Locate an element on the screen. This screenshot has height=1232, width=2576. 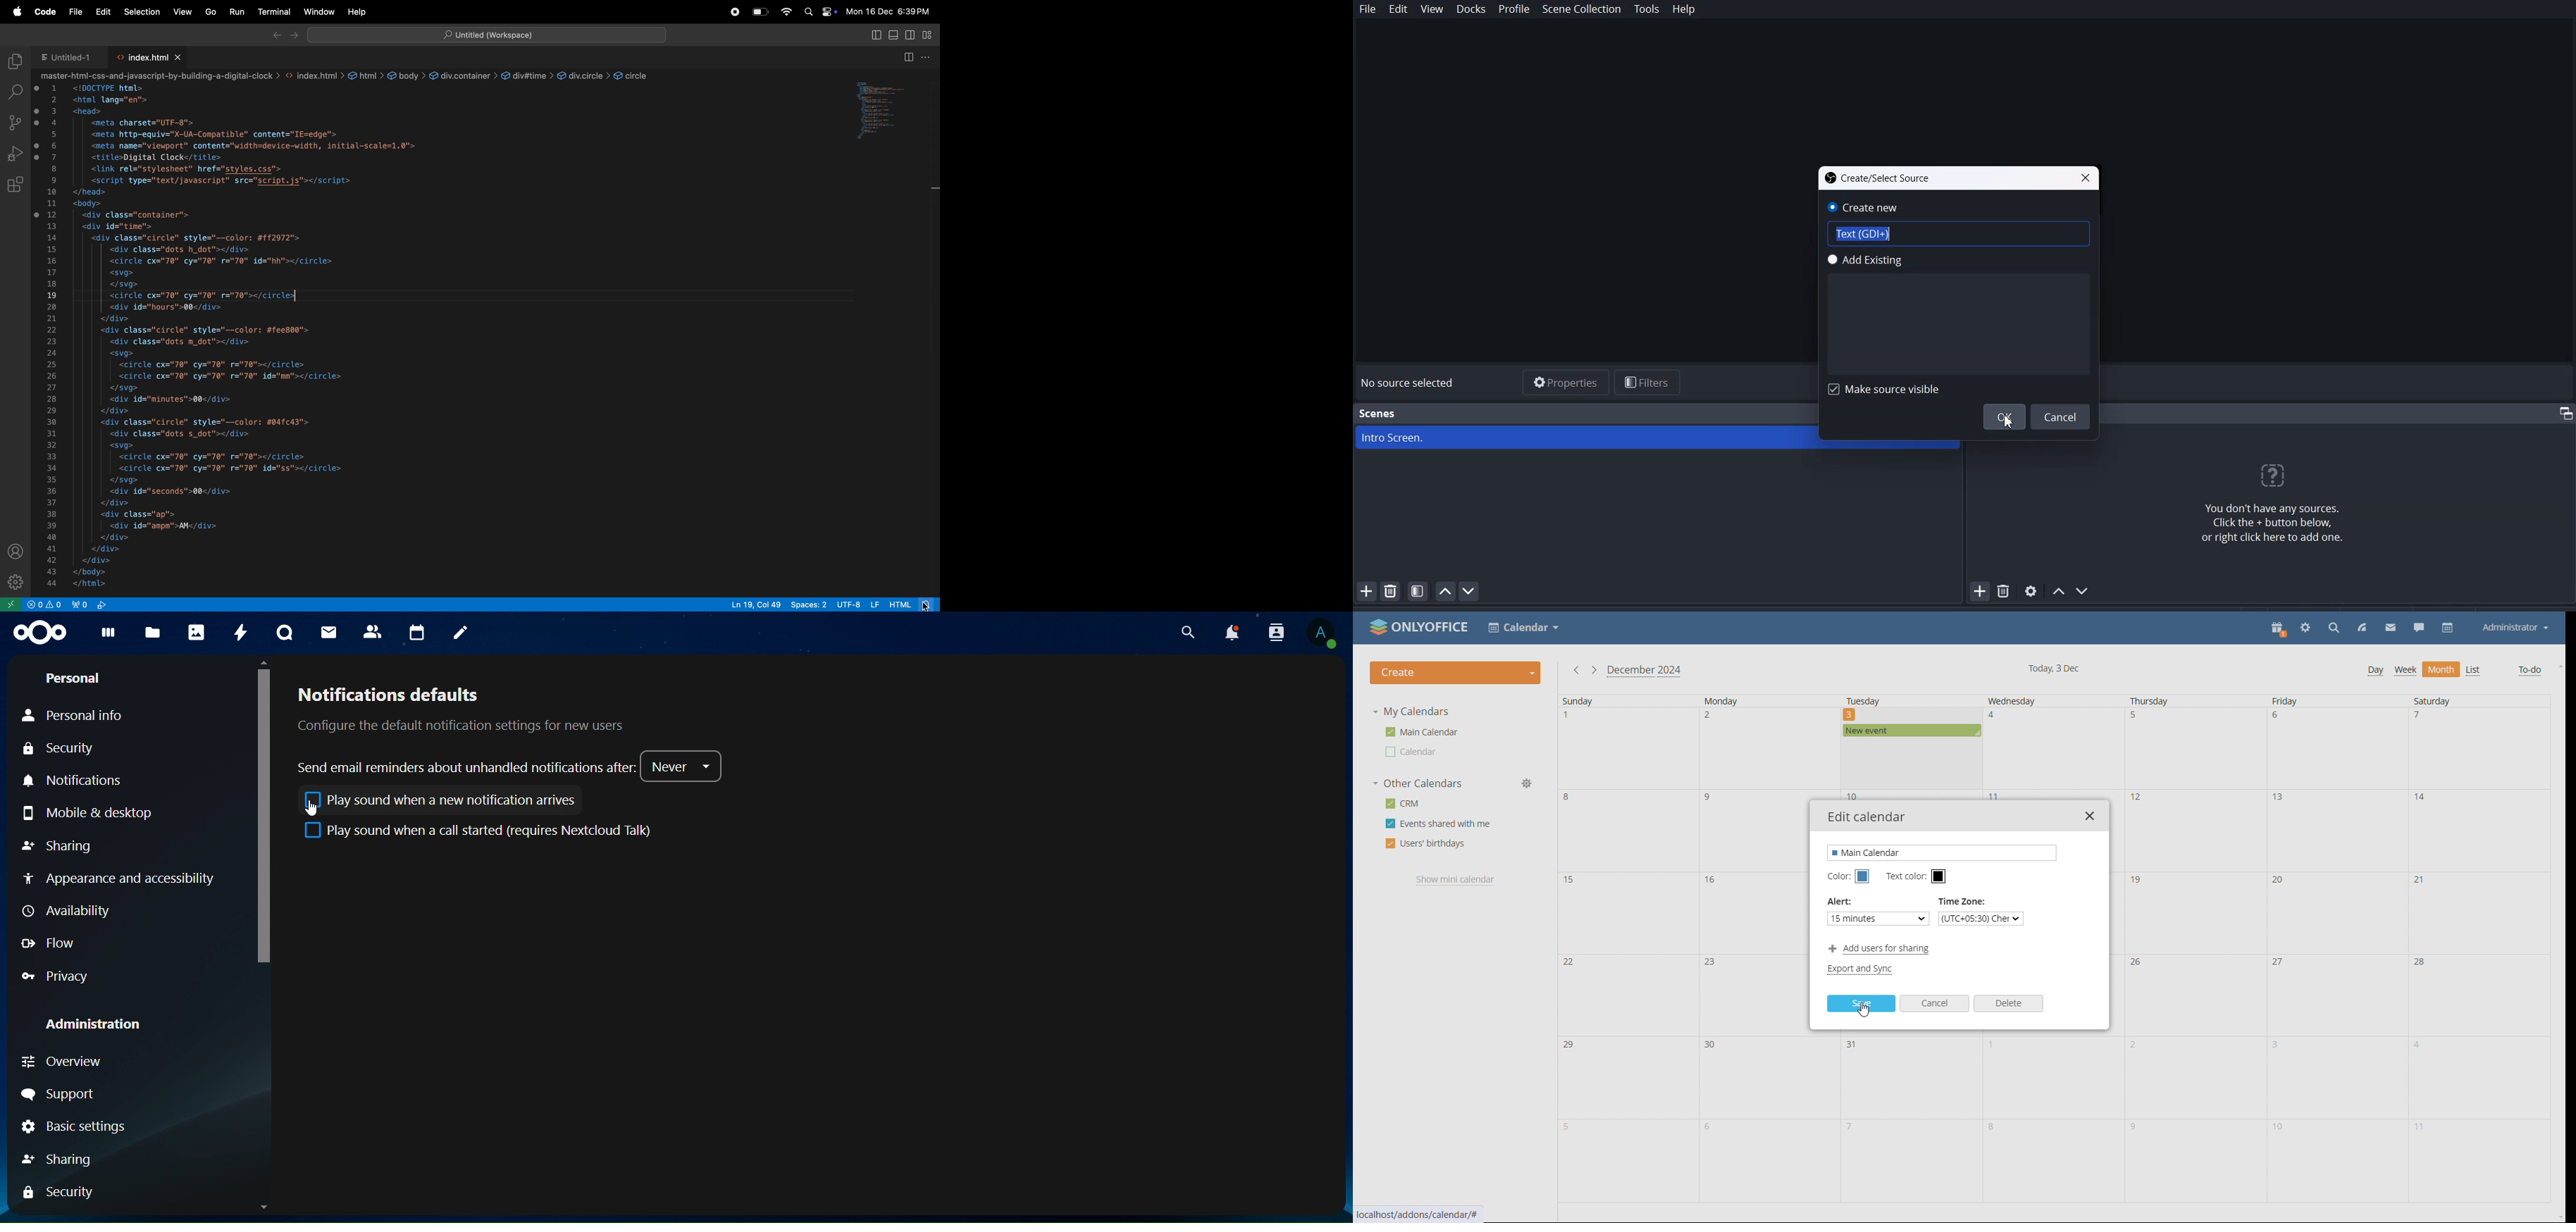
search is located at coordinates (2334, 629).